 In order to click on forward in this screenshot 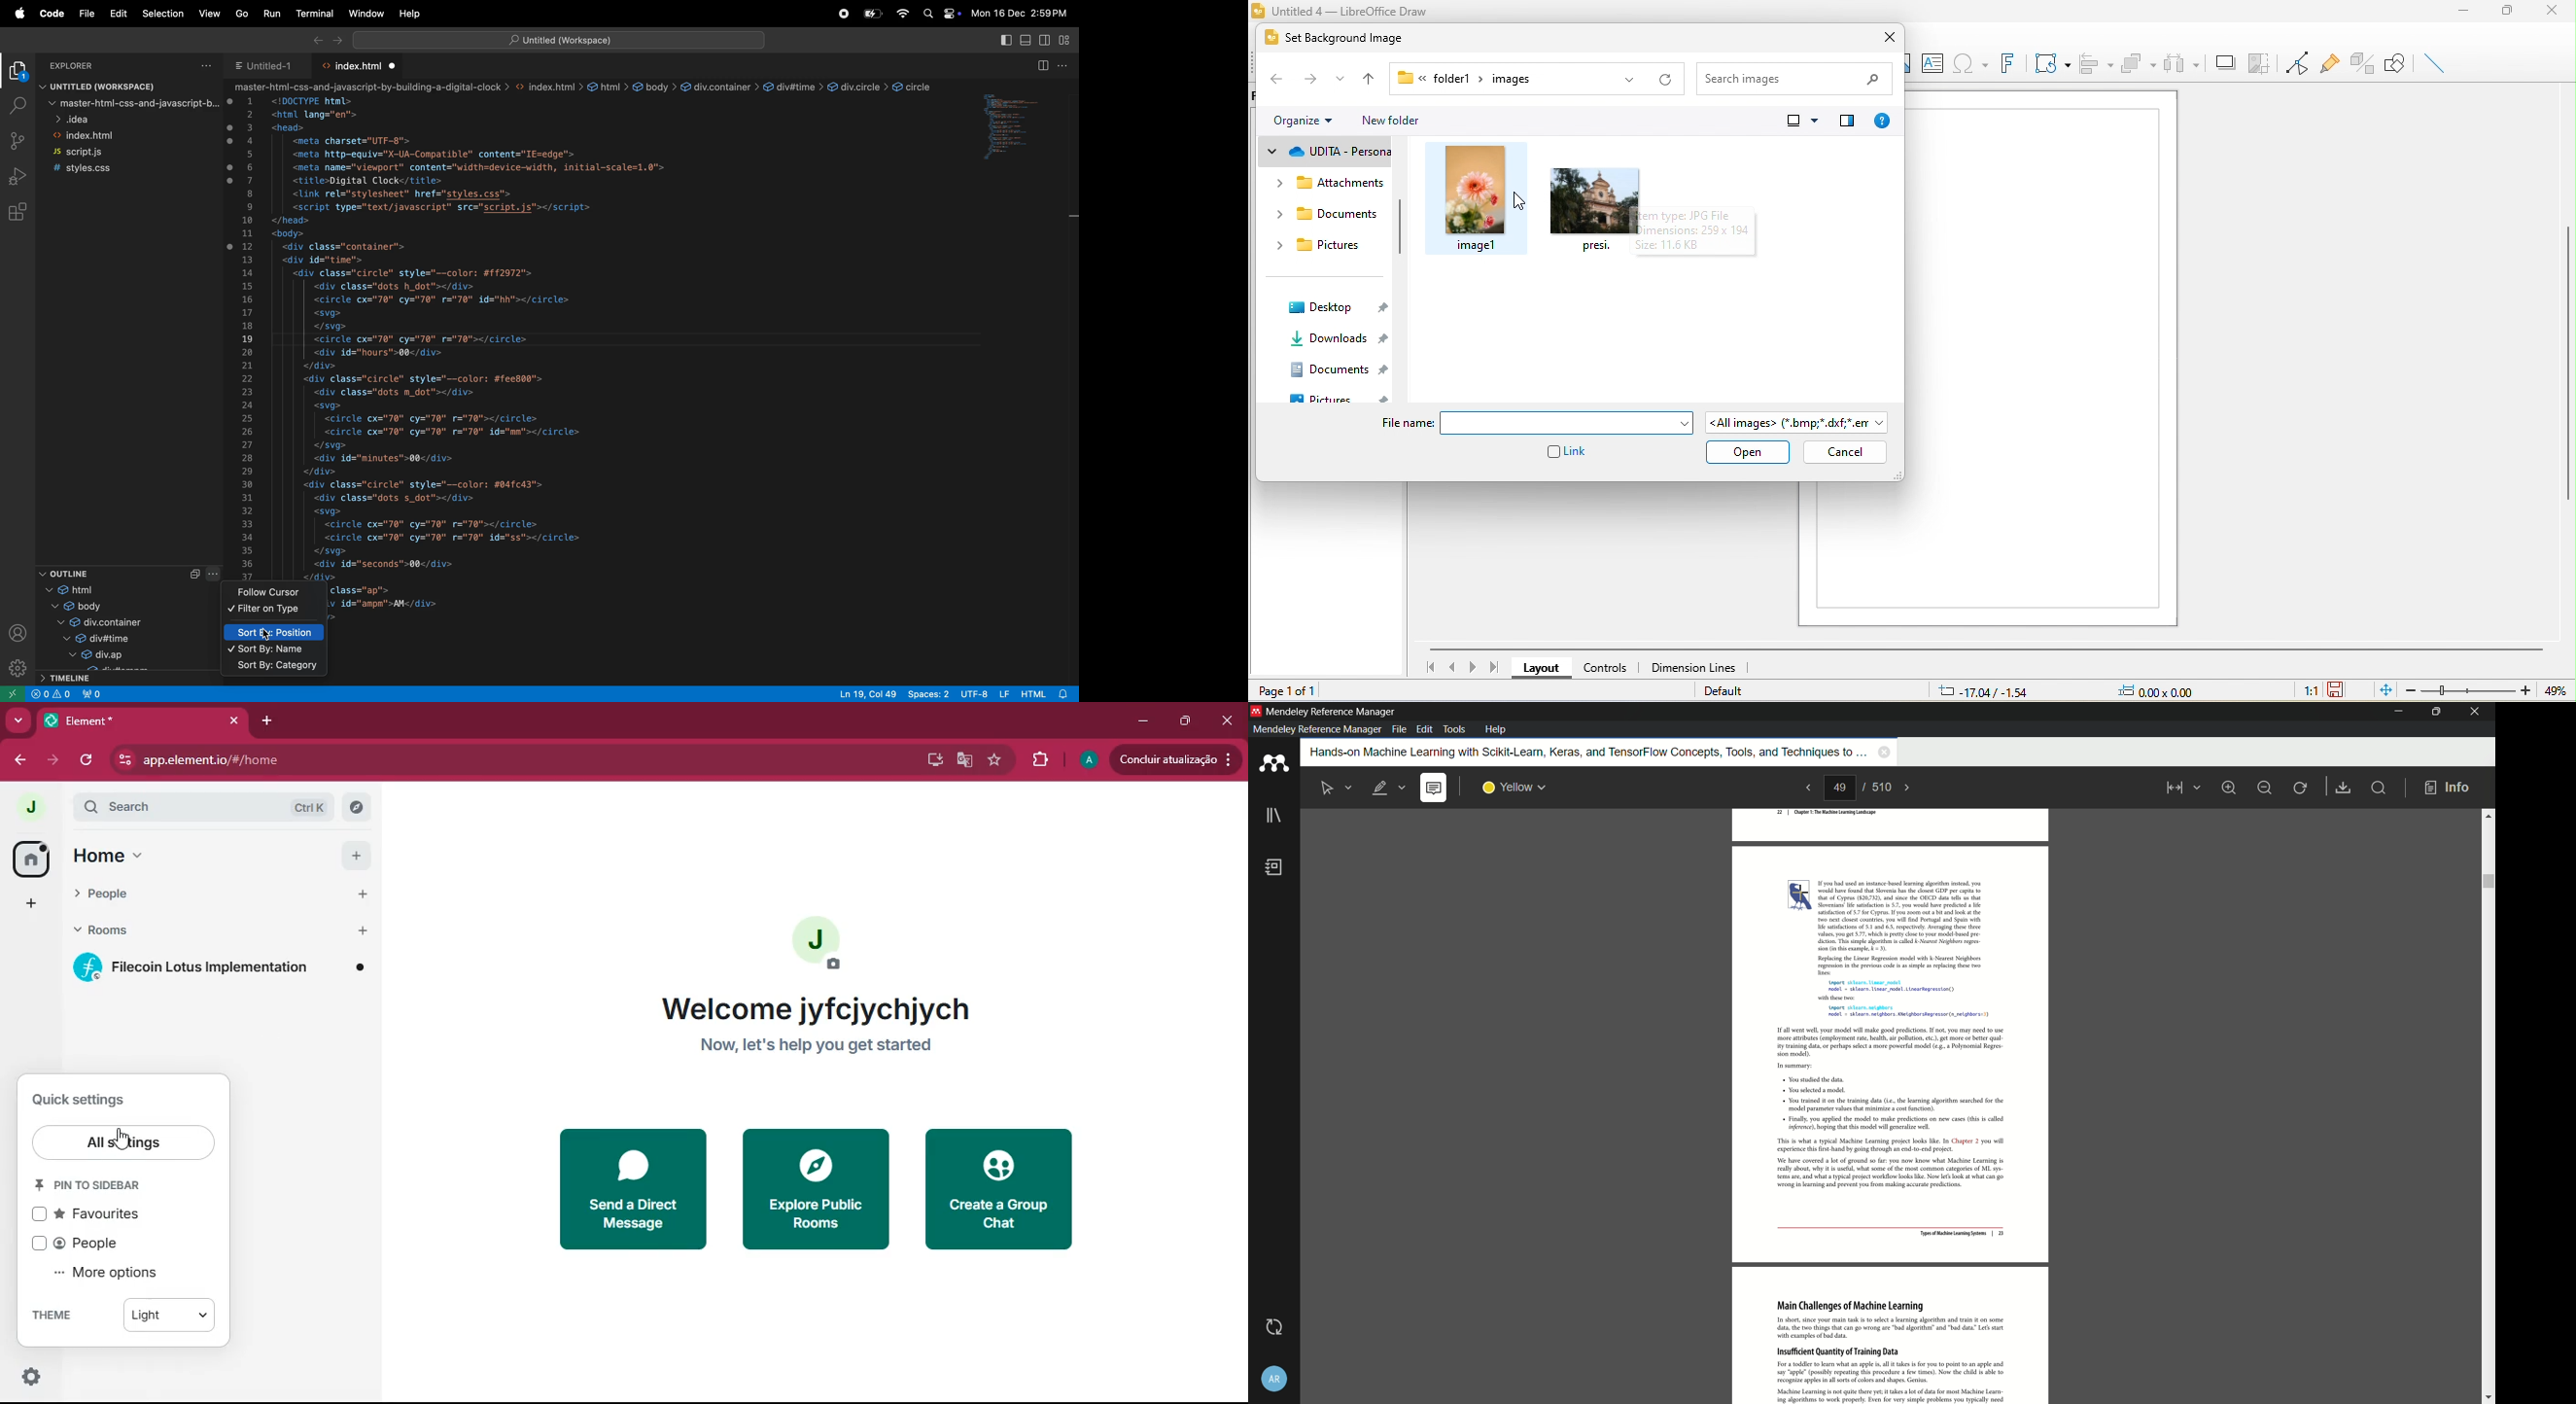, I will do `click(1307, 78)`.